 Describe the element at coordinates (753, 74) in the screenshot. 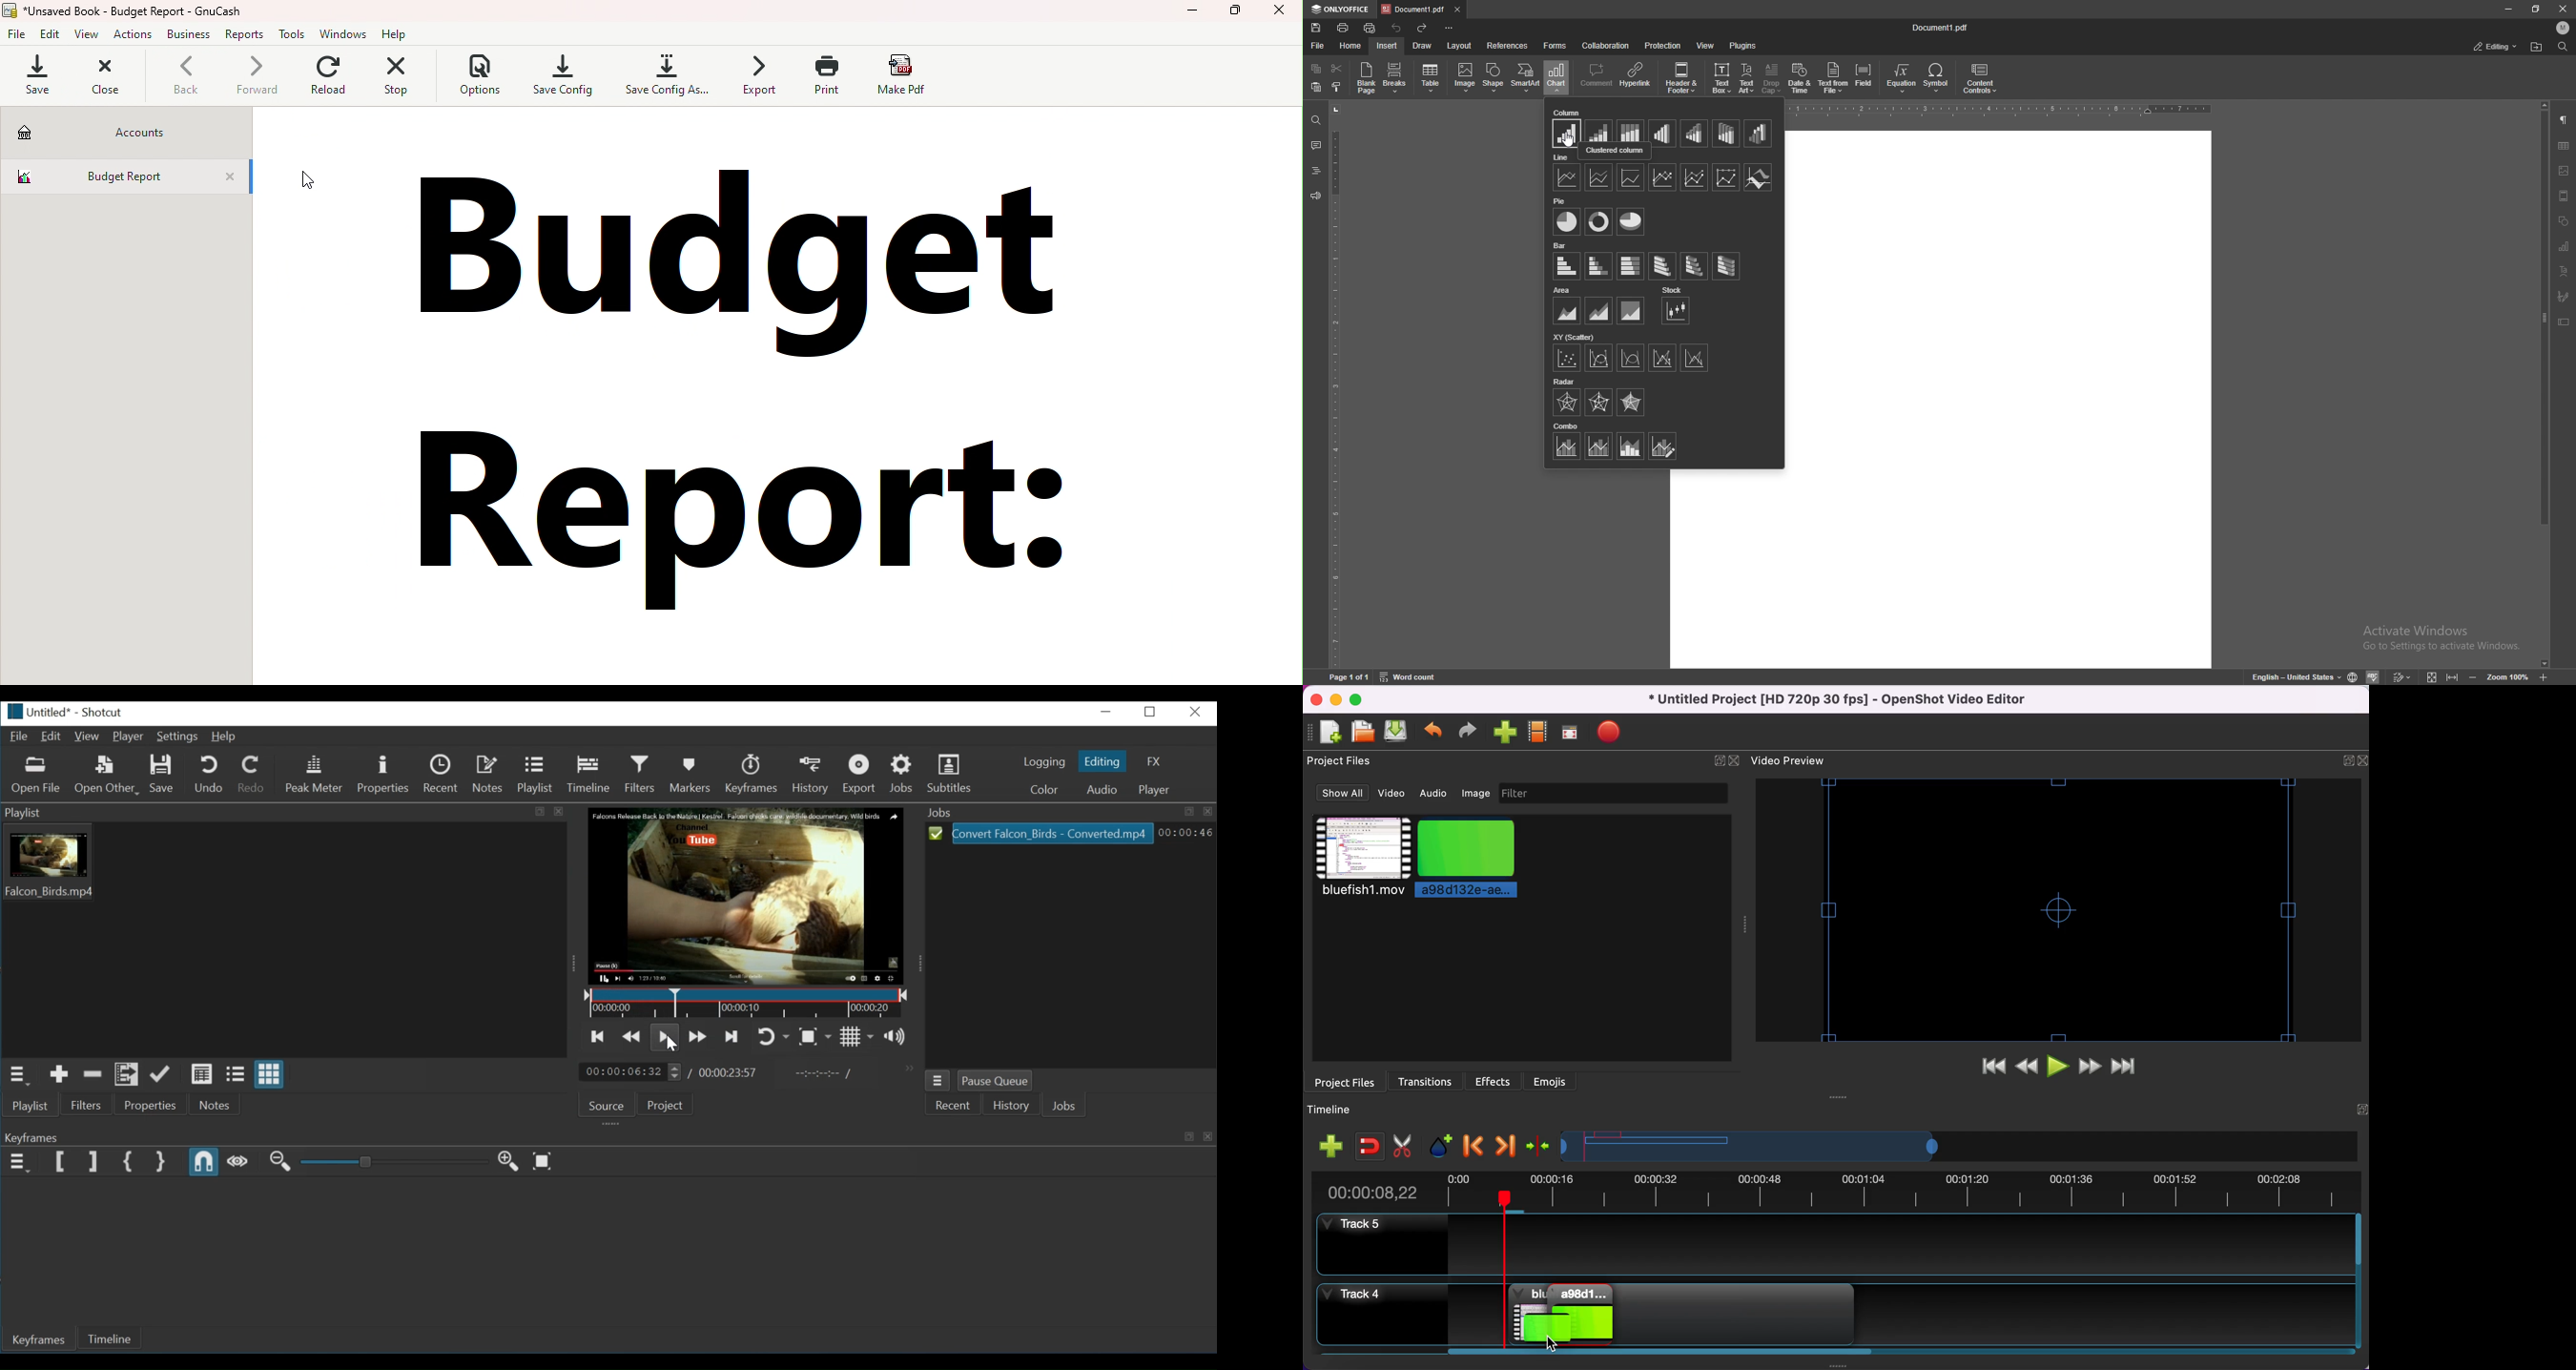

I see `Export` at that location.